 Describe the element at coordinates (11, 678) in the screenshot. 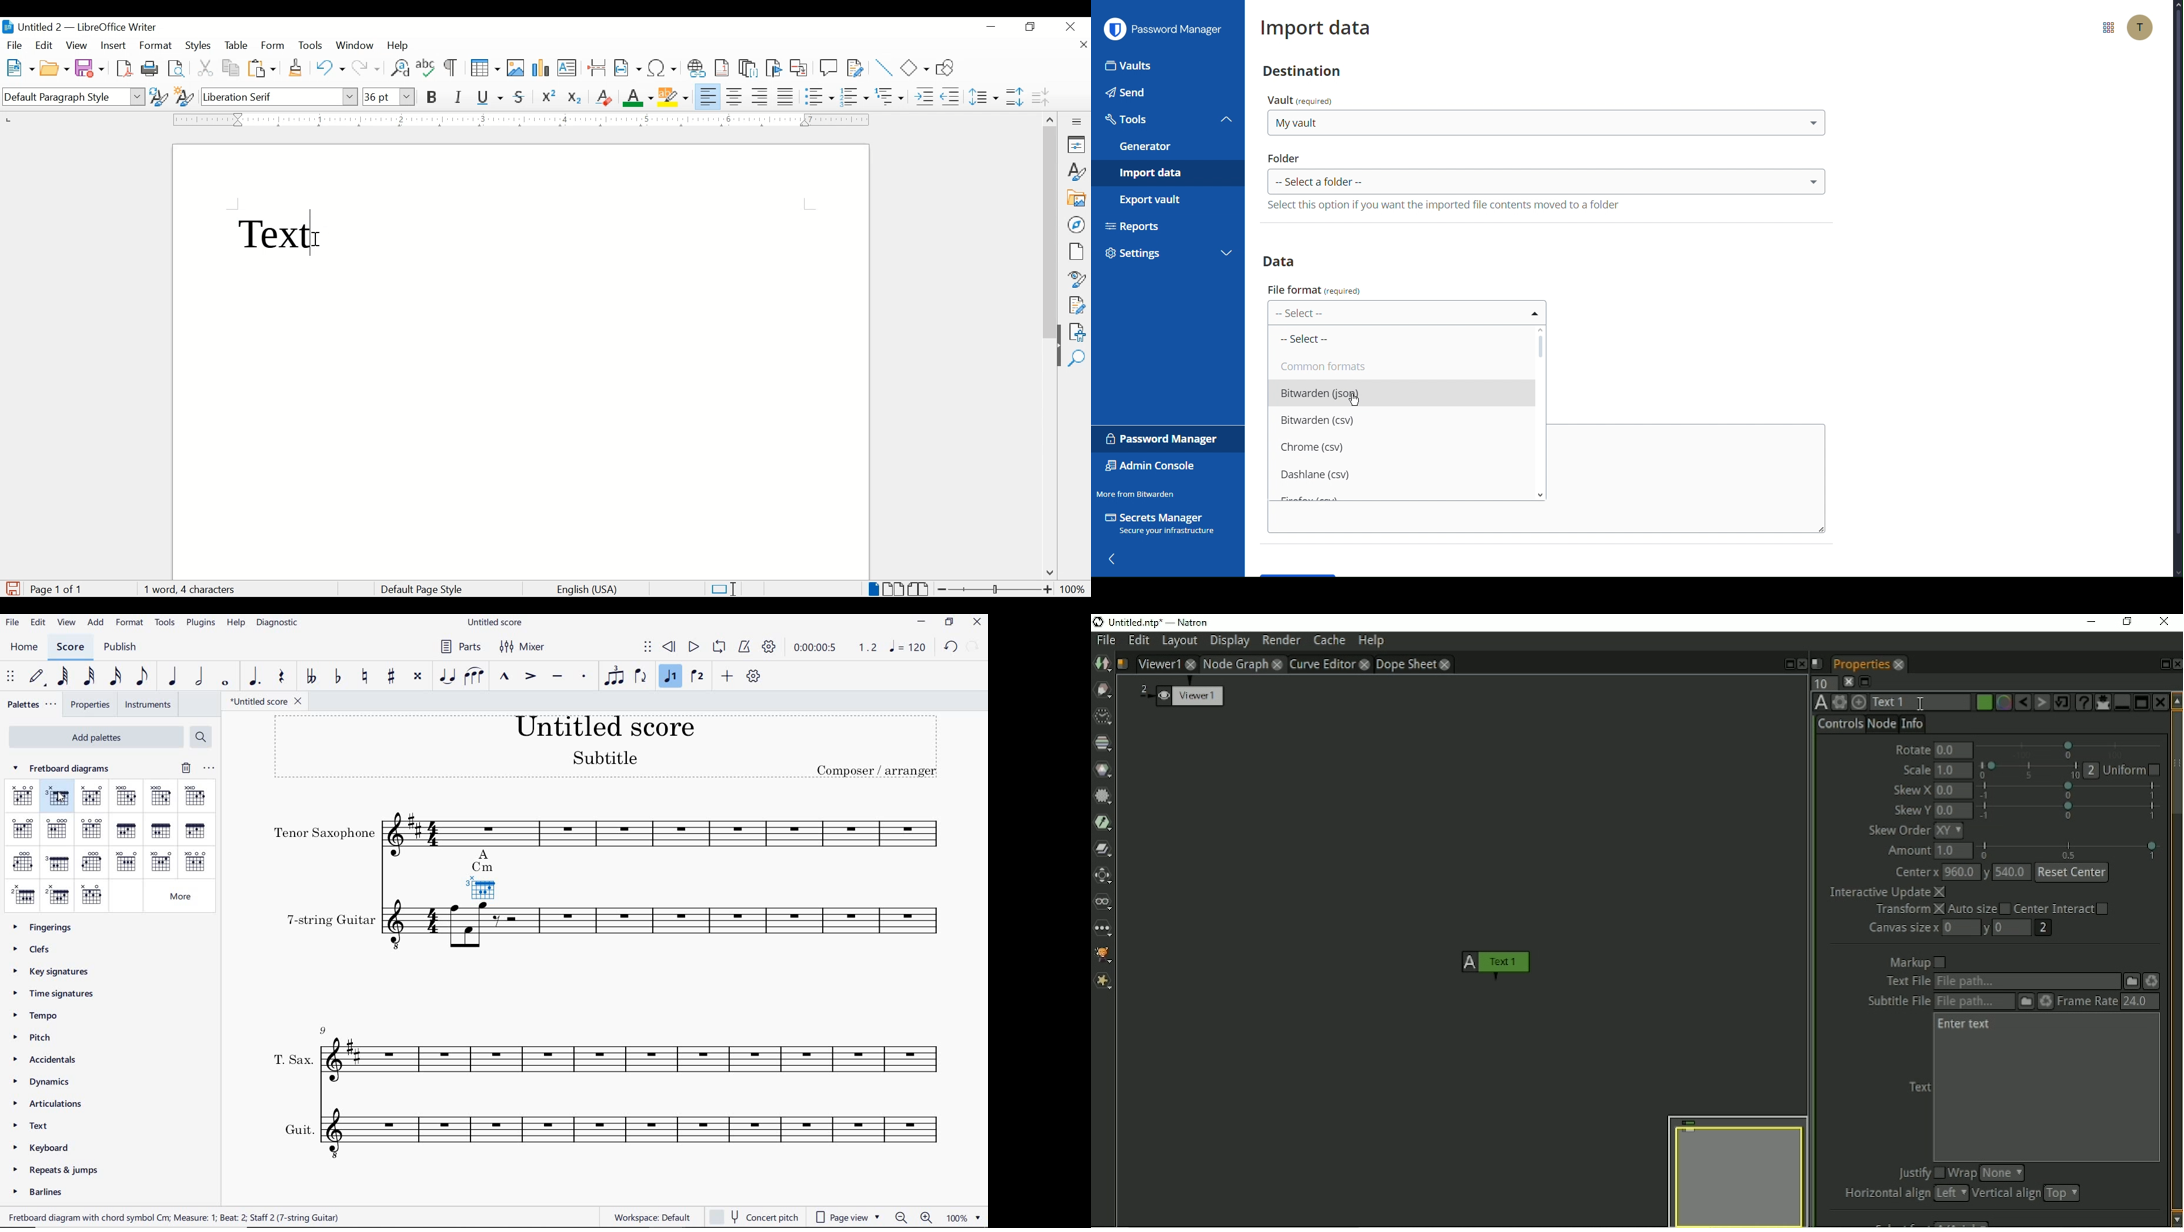

I see `SELECET TO MOVE` at that location.